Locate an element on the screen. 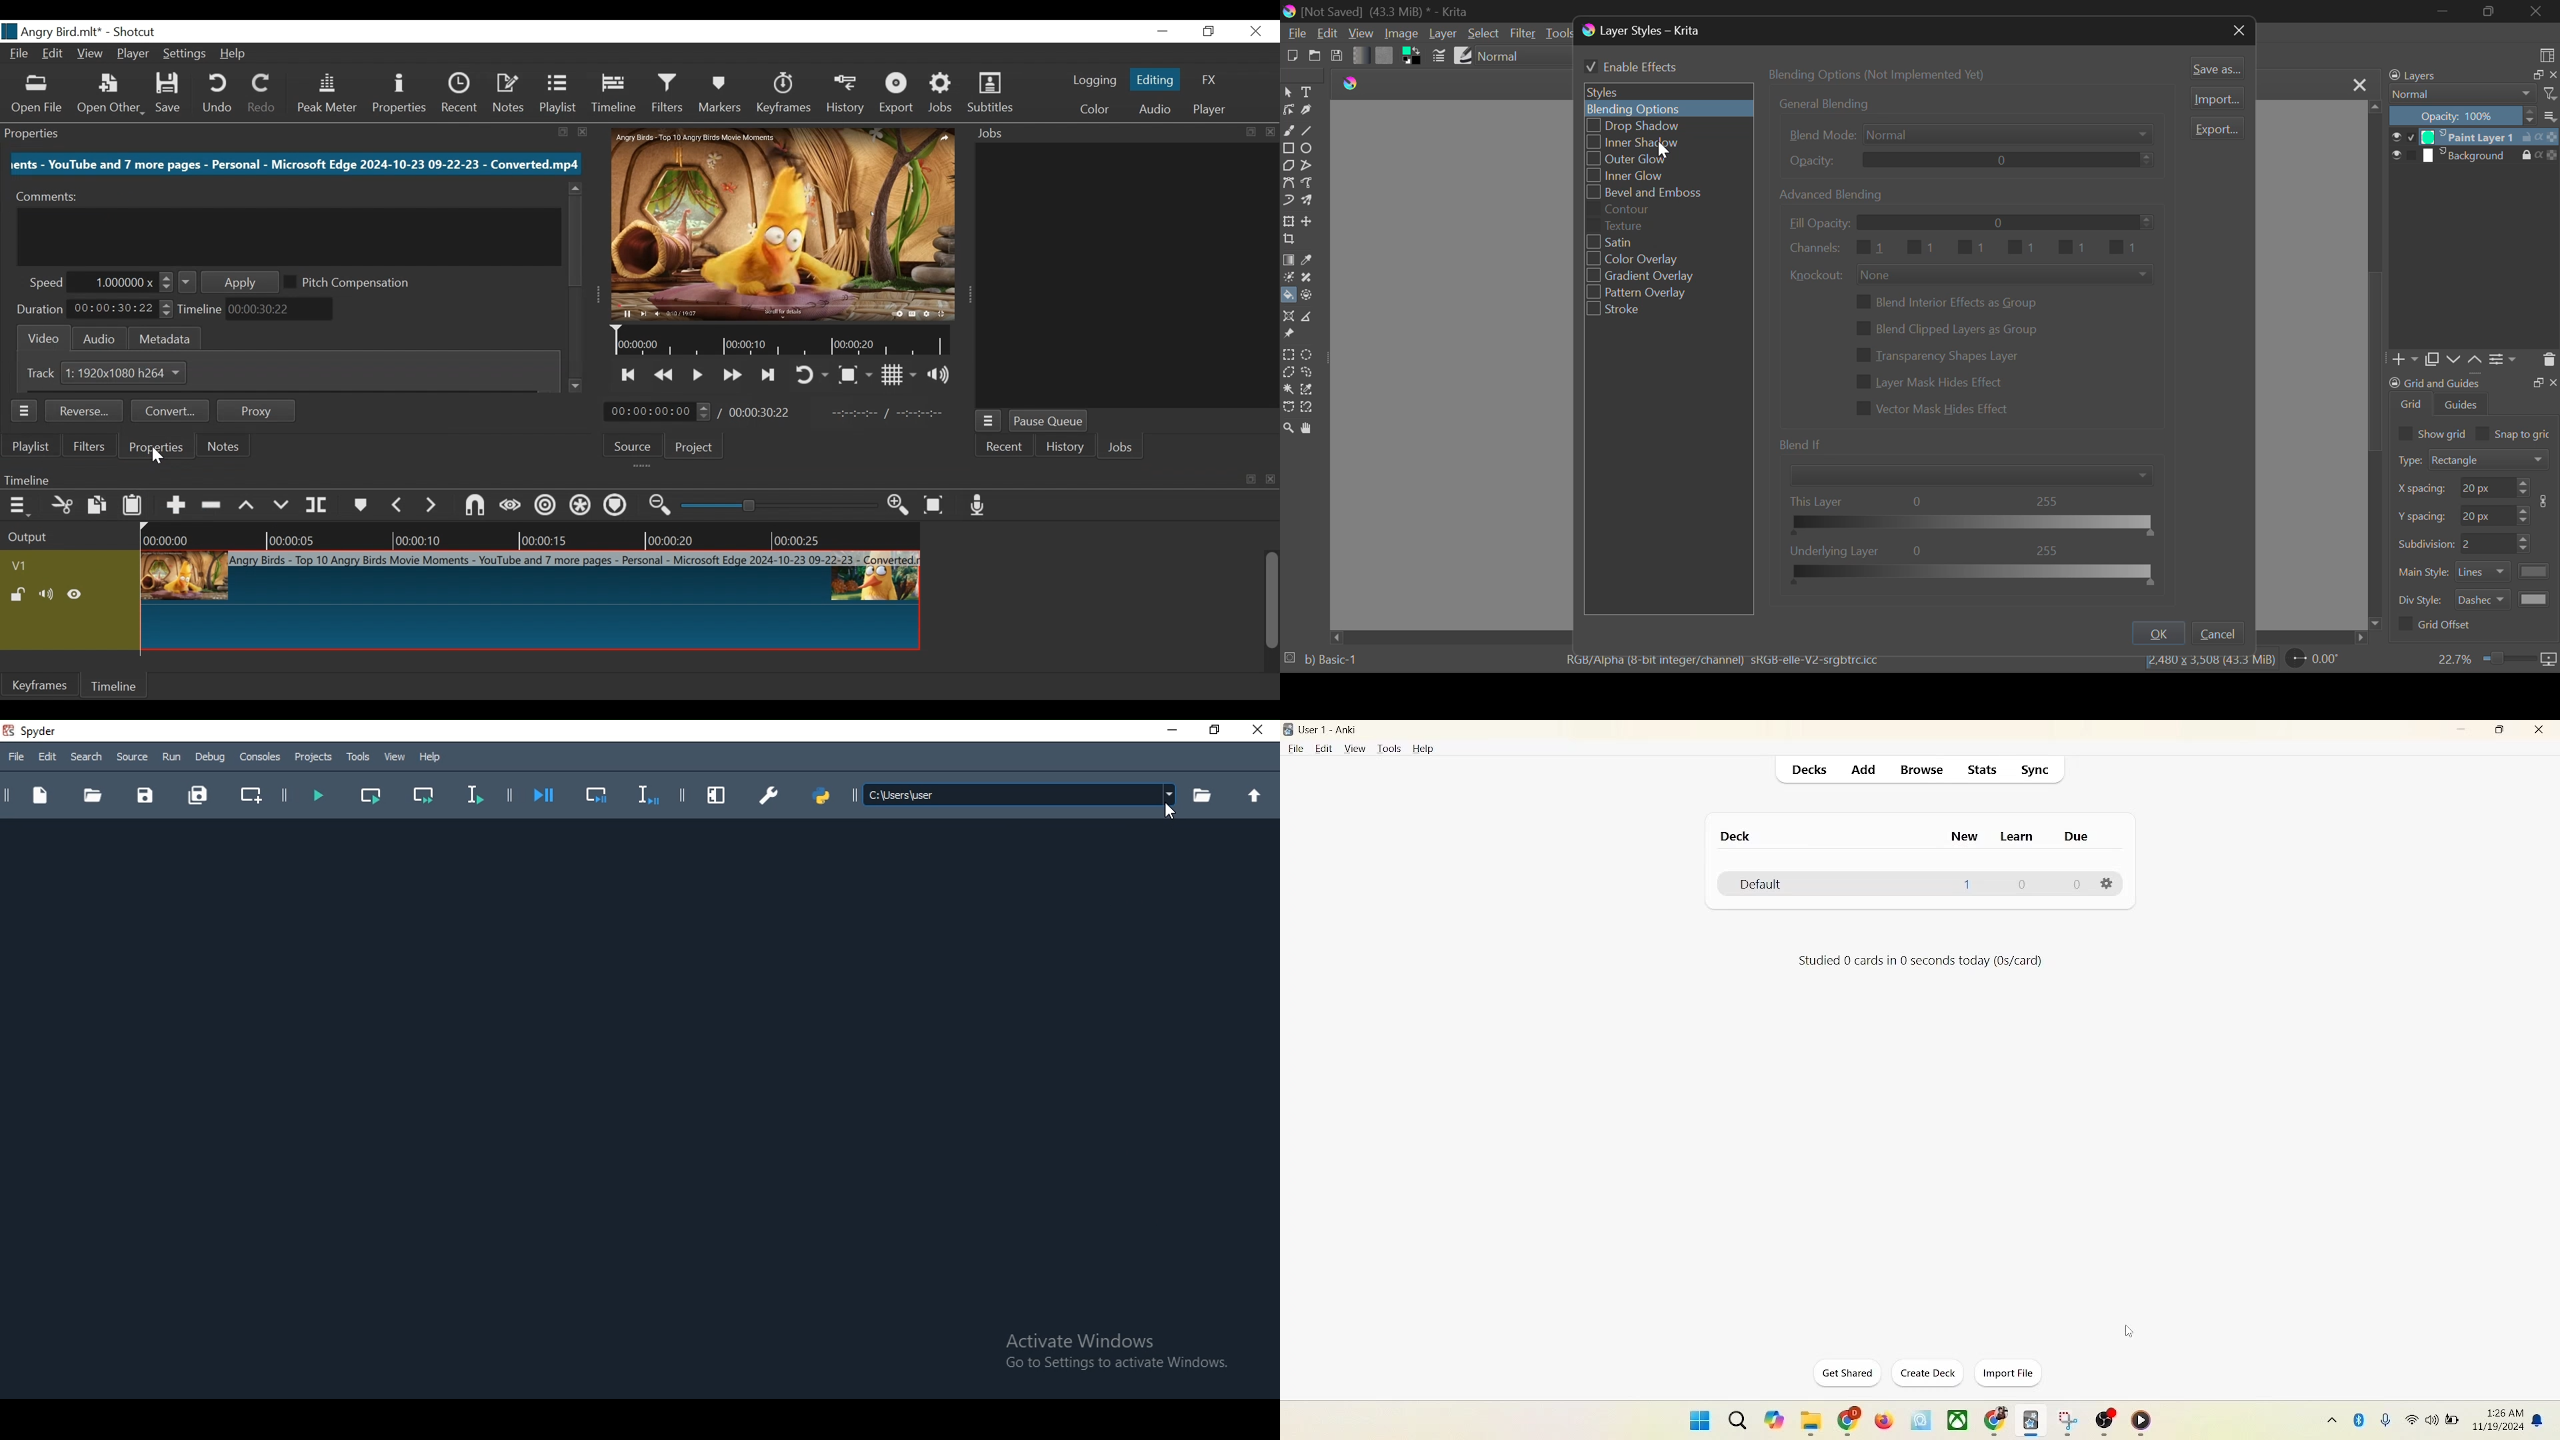 The width and height of the screenshot is (2576, 1456). Duration is located at coordinates (41, 309).